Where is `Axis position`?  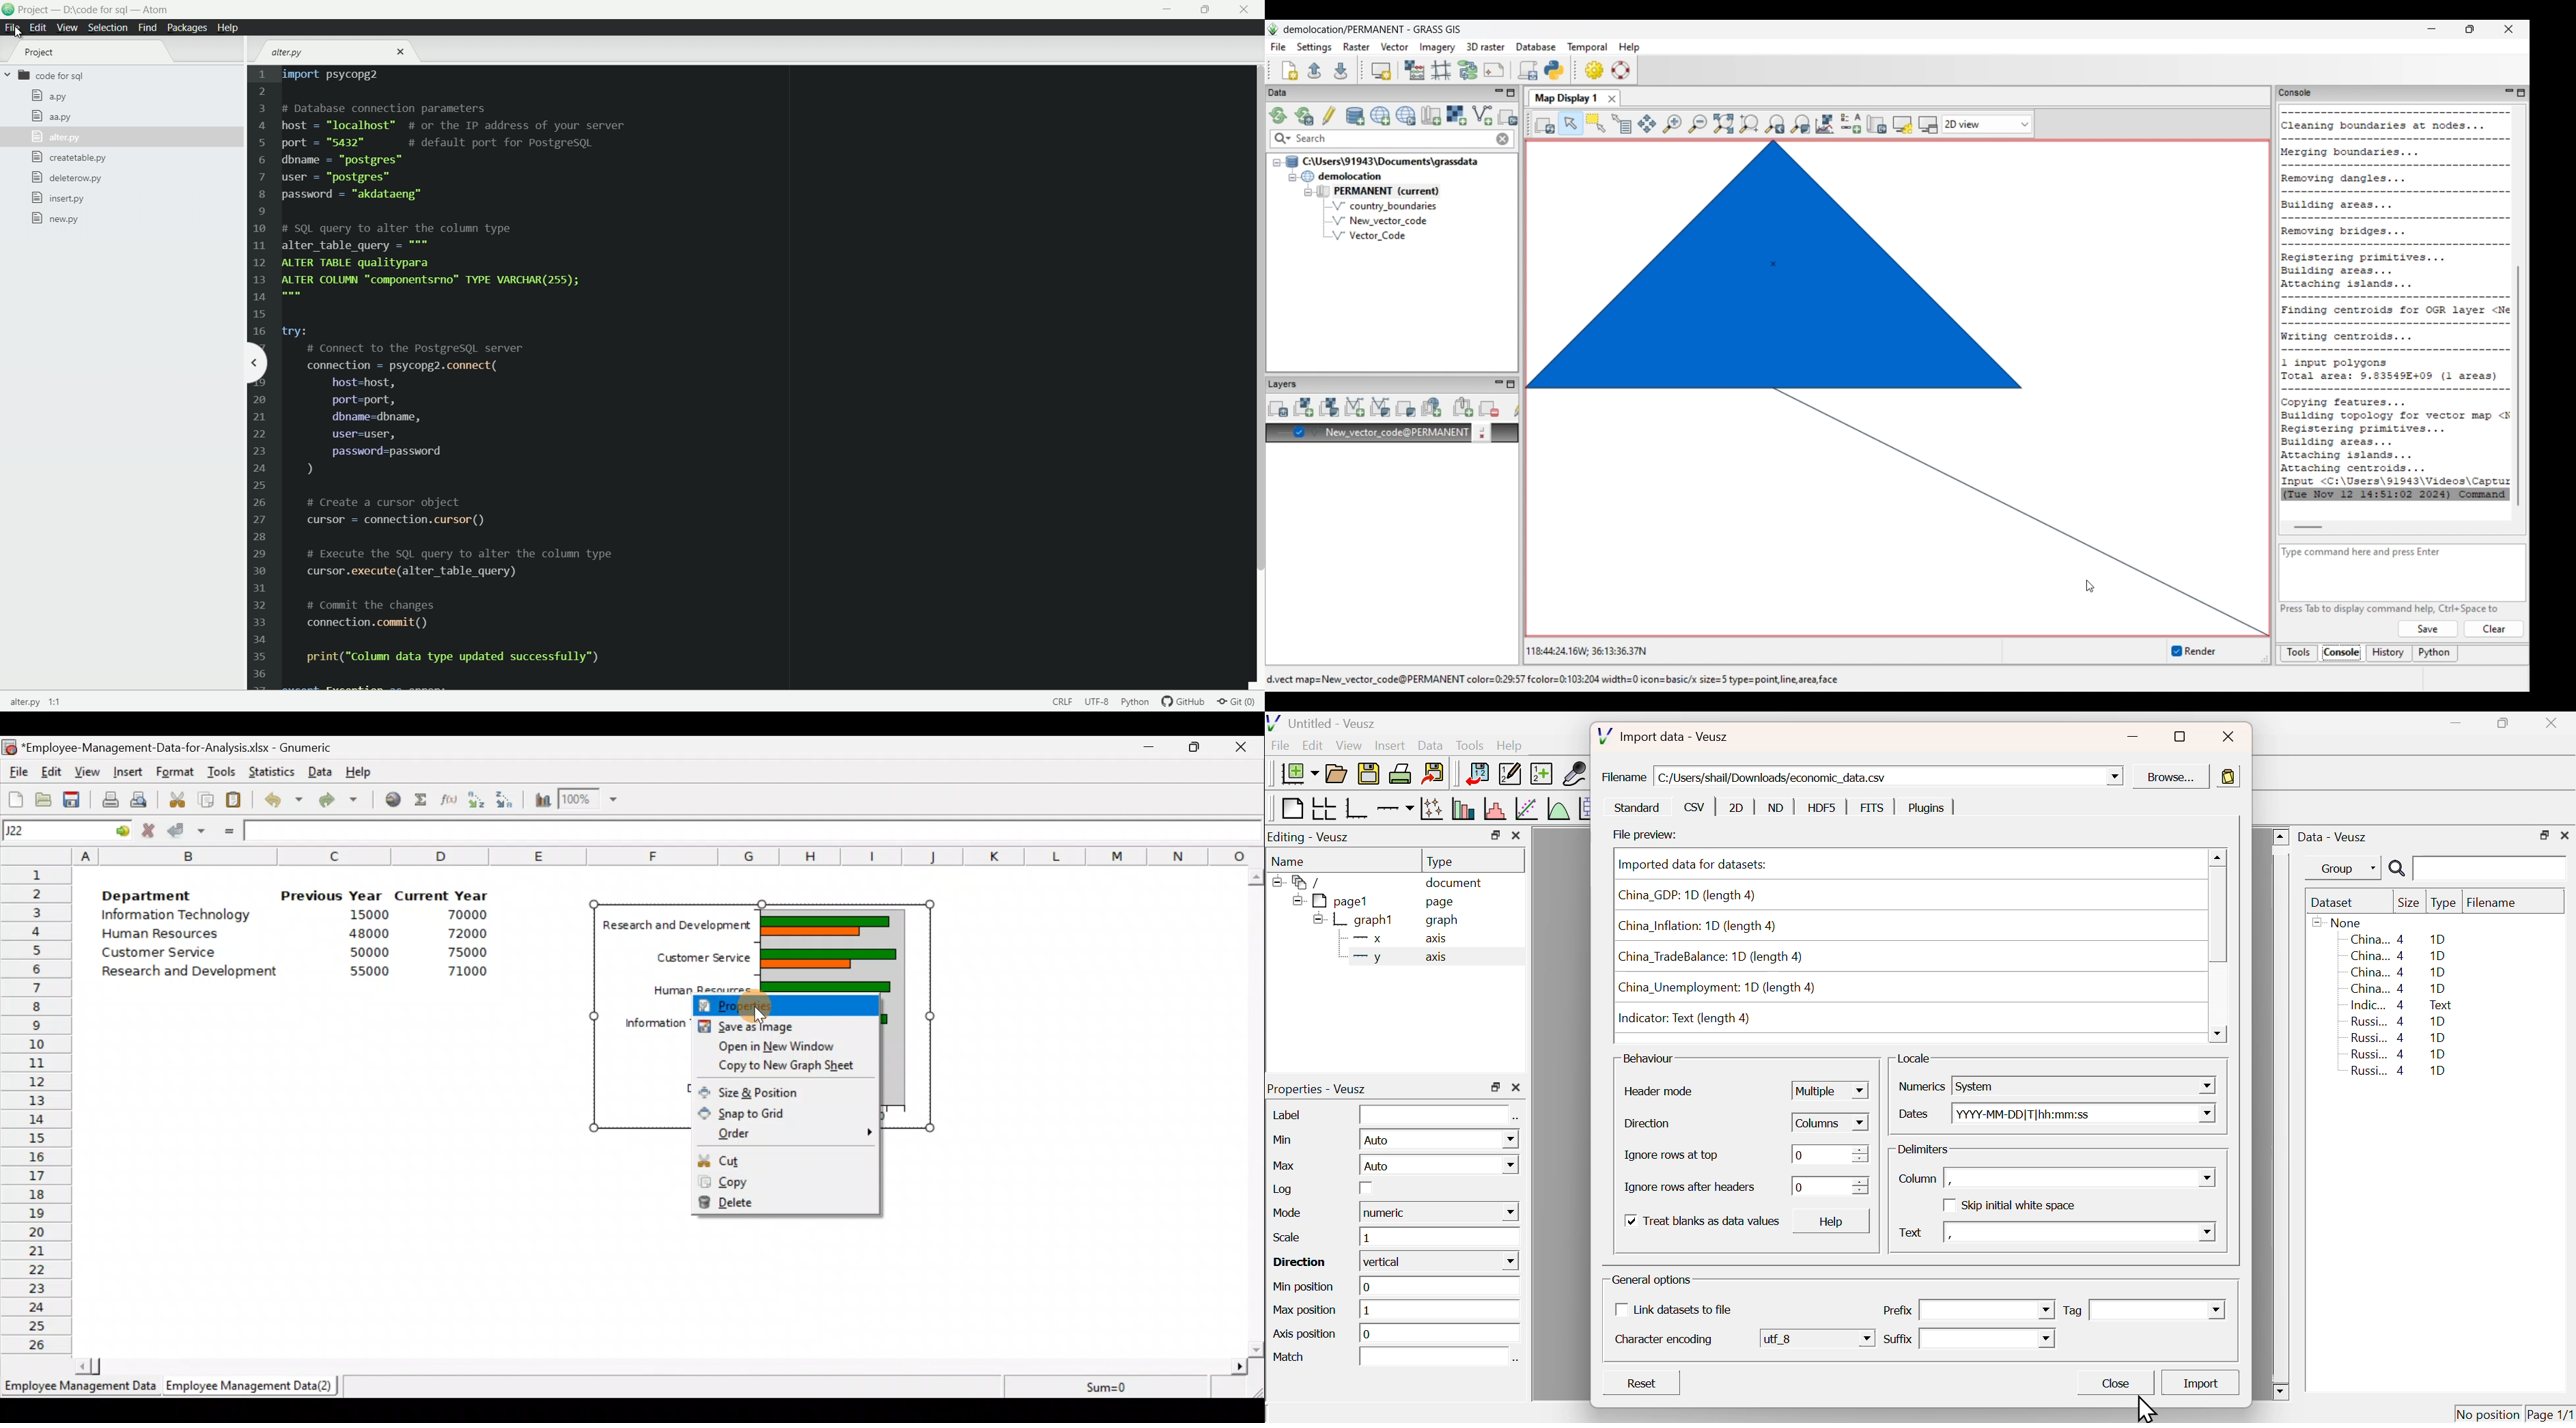
Axis position is located at coordinates (1304, 1336).